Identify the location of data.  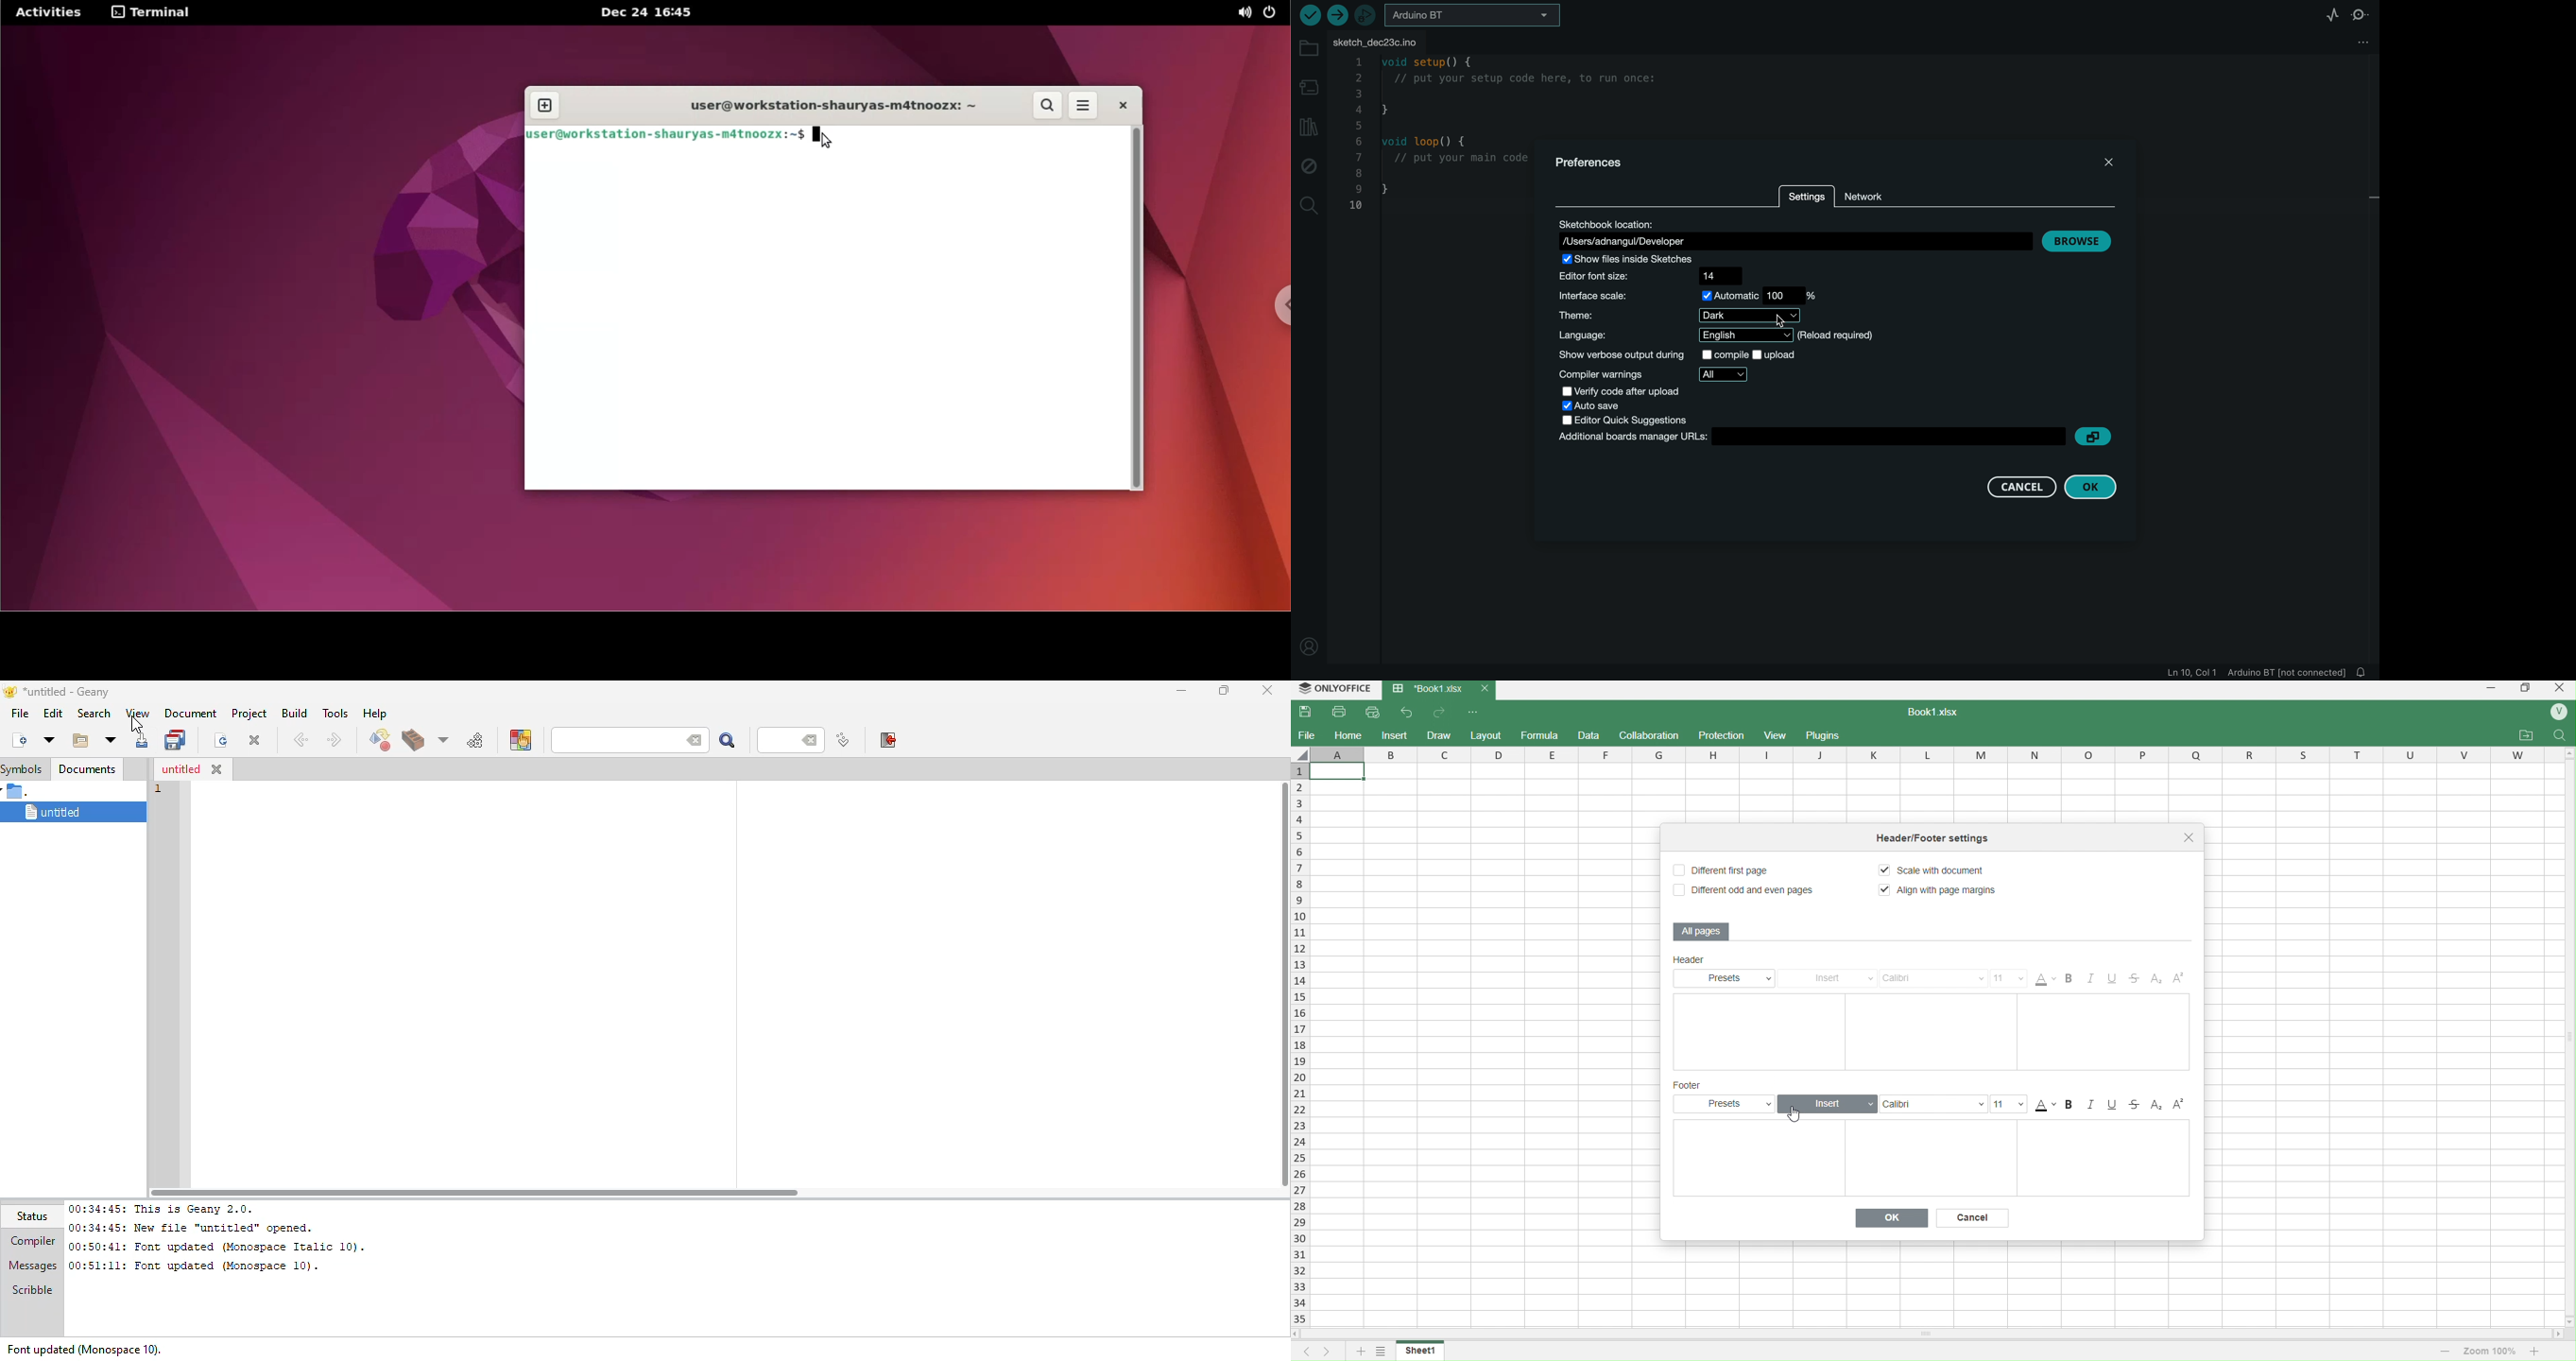
(1591, 736).